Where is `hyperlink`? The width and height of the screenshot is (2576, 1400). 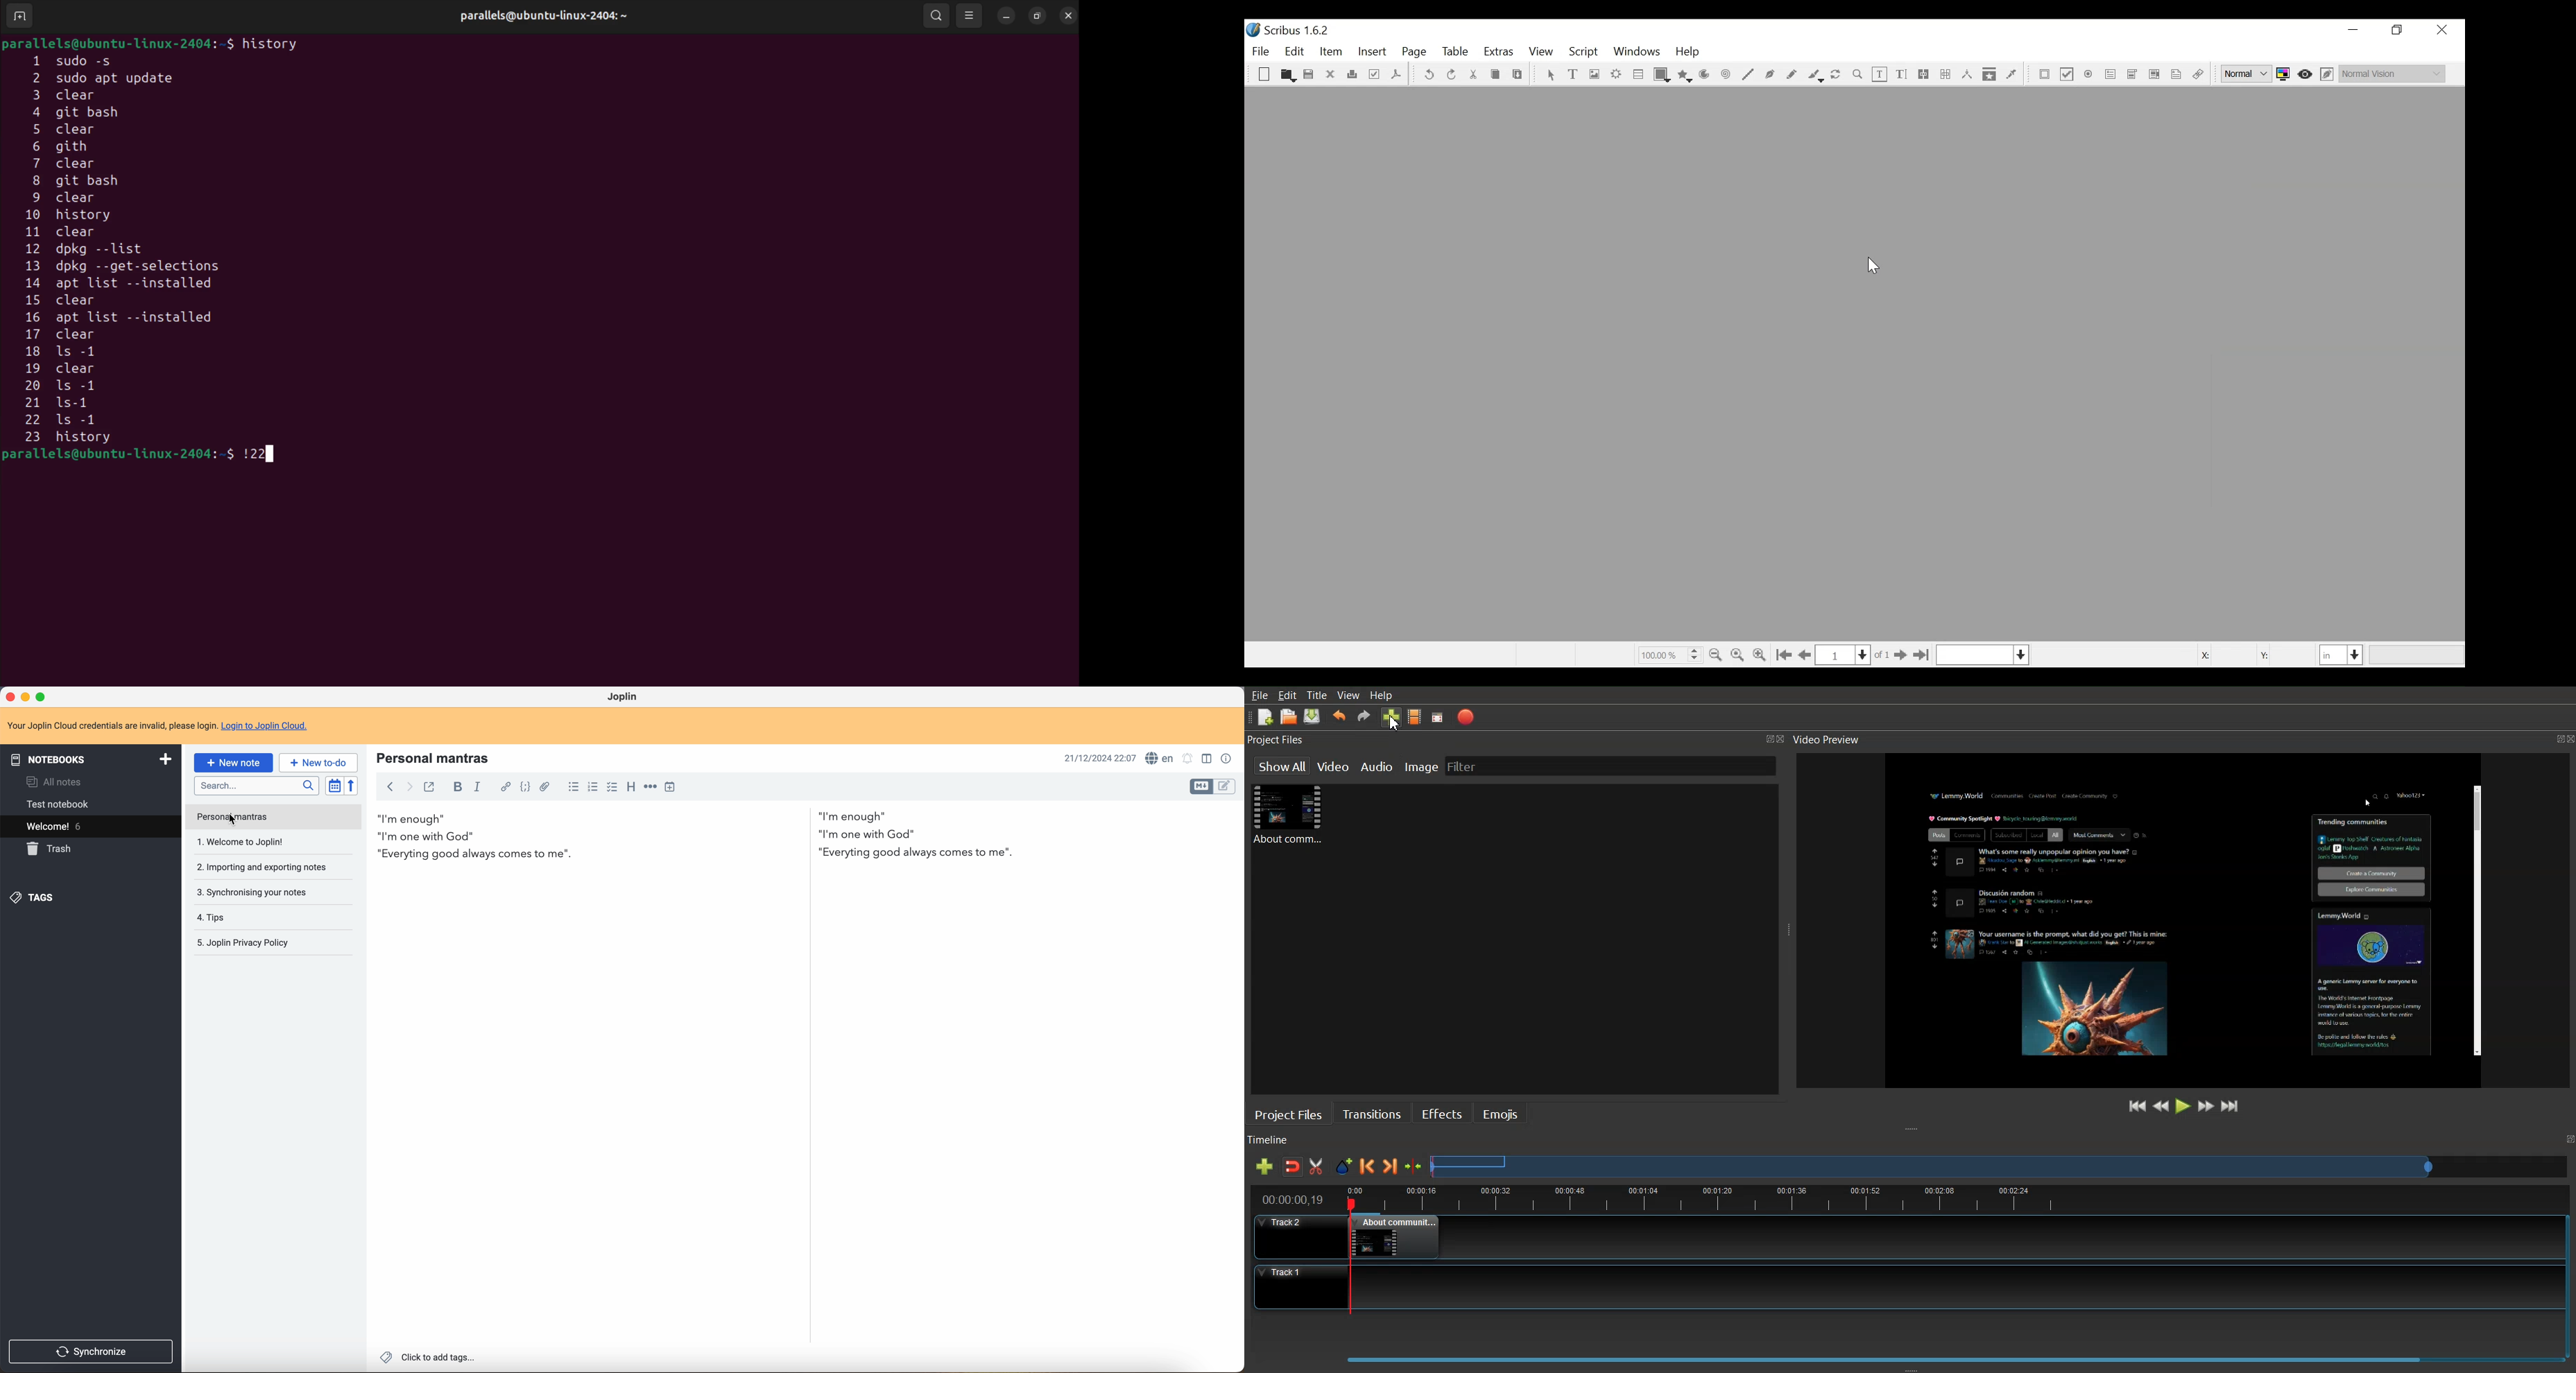 hyperlink is located at coordinates (504, 787).